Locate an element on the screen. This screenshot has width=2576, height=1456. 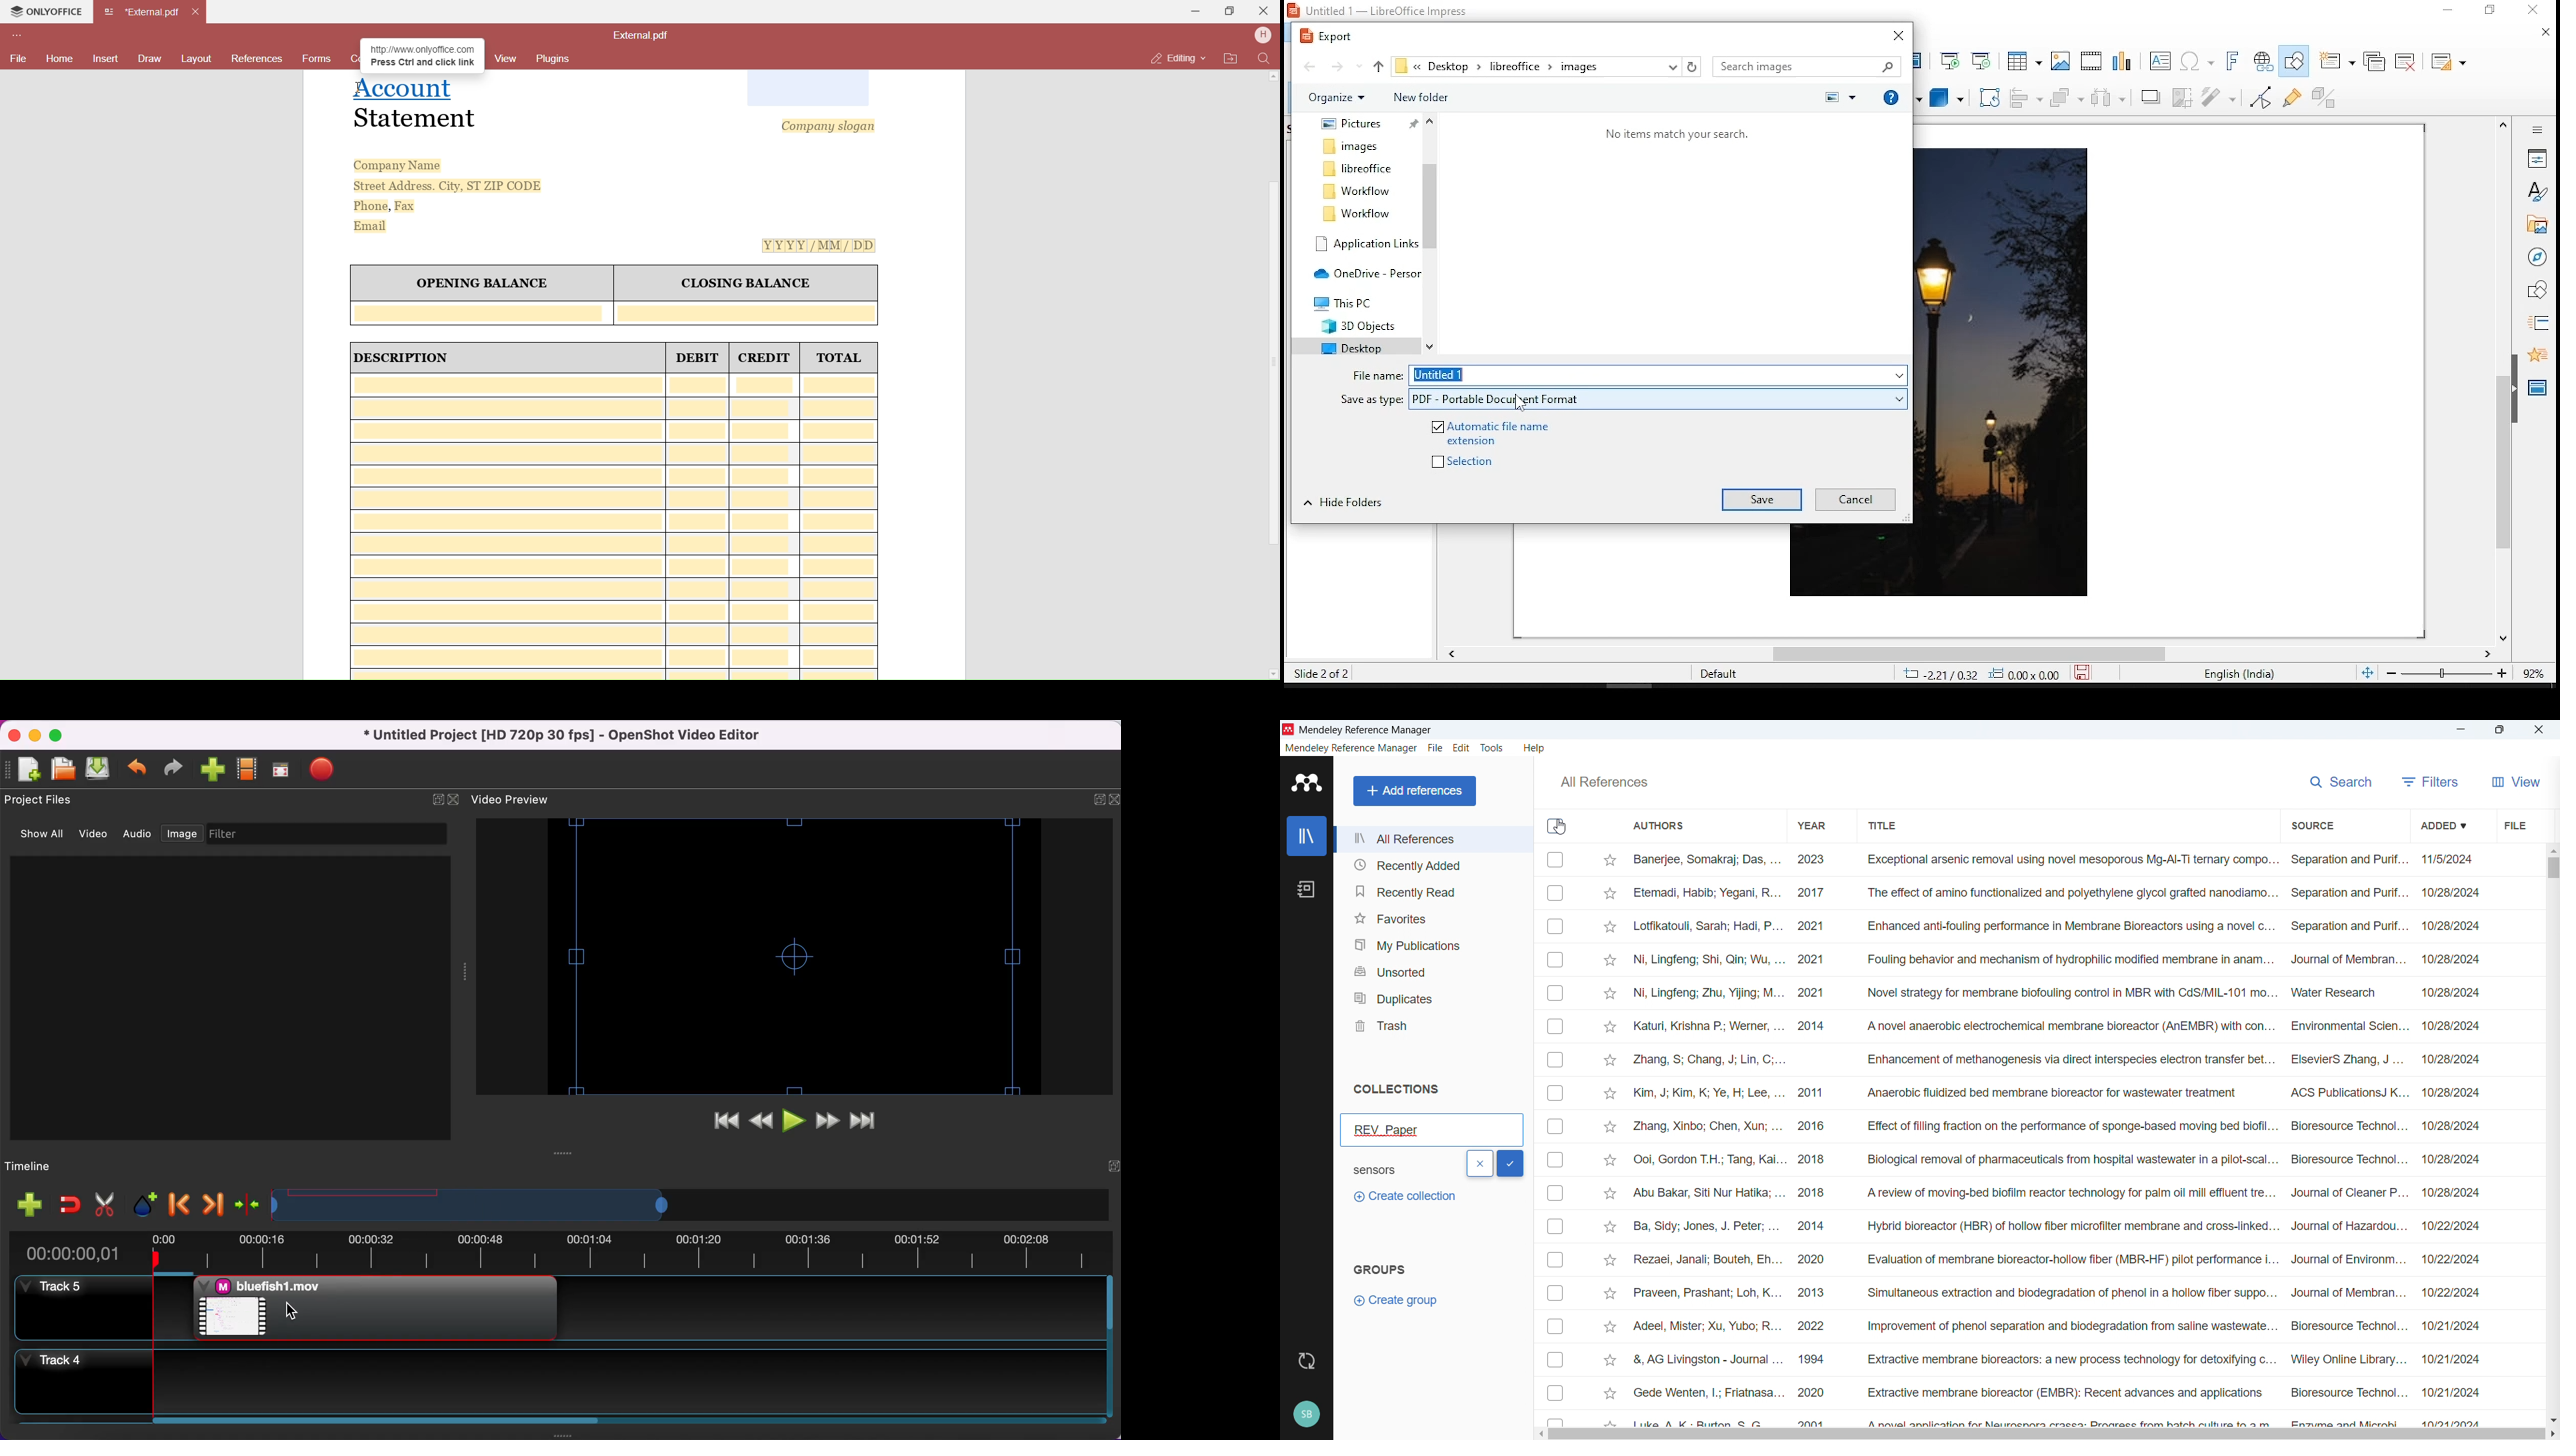
REV_Paper is located at coordinates (1431, 1130).